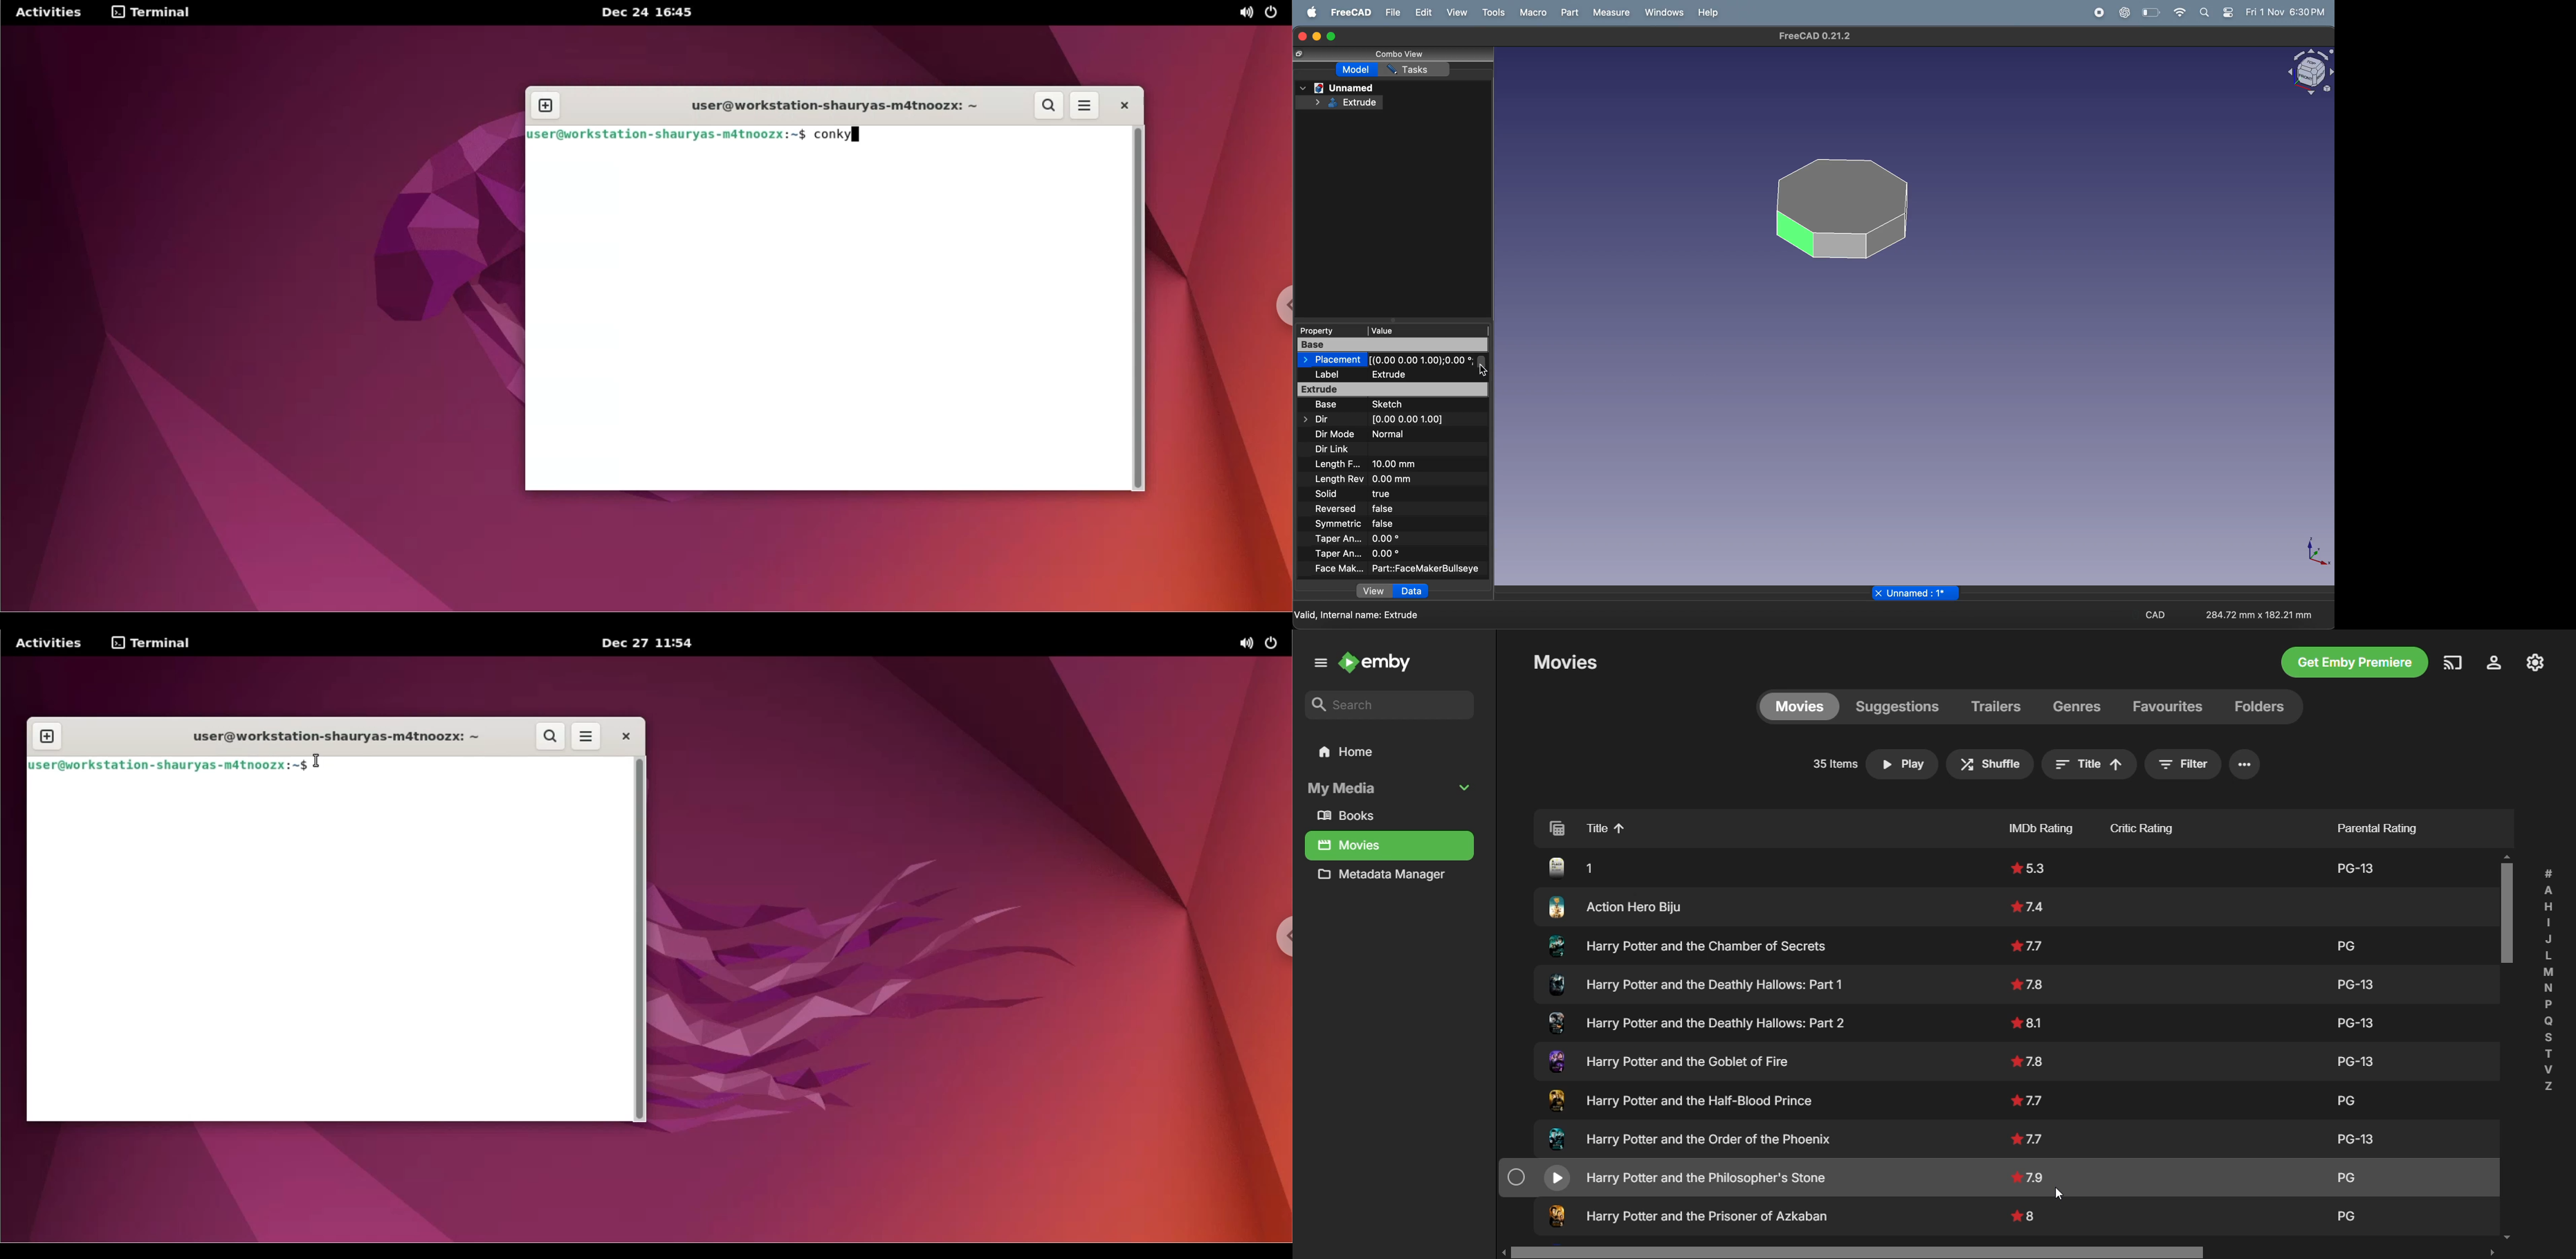 This screenshot has width=2576, height=1260. What do you see at coordinates (2247, 764) in the screenshot?
I see `Settings` at bounding box center [2247, 764].